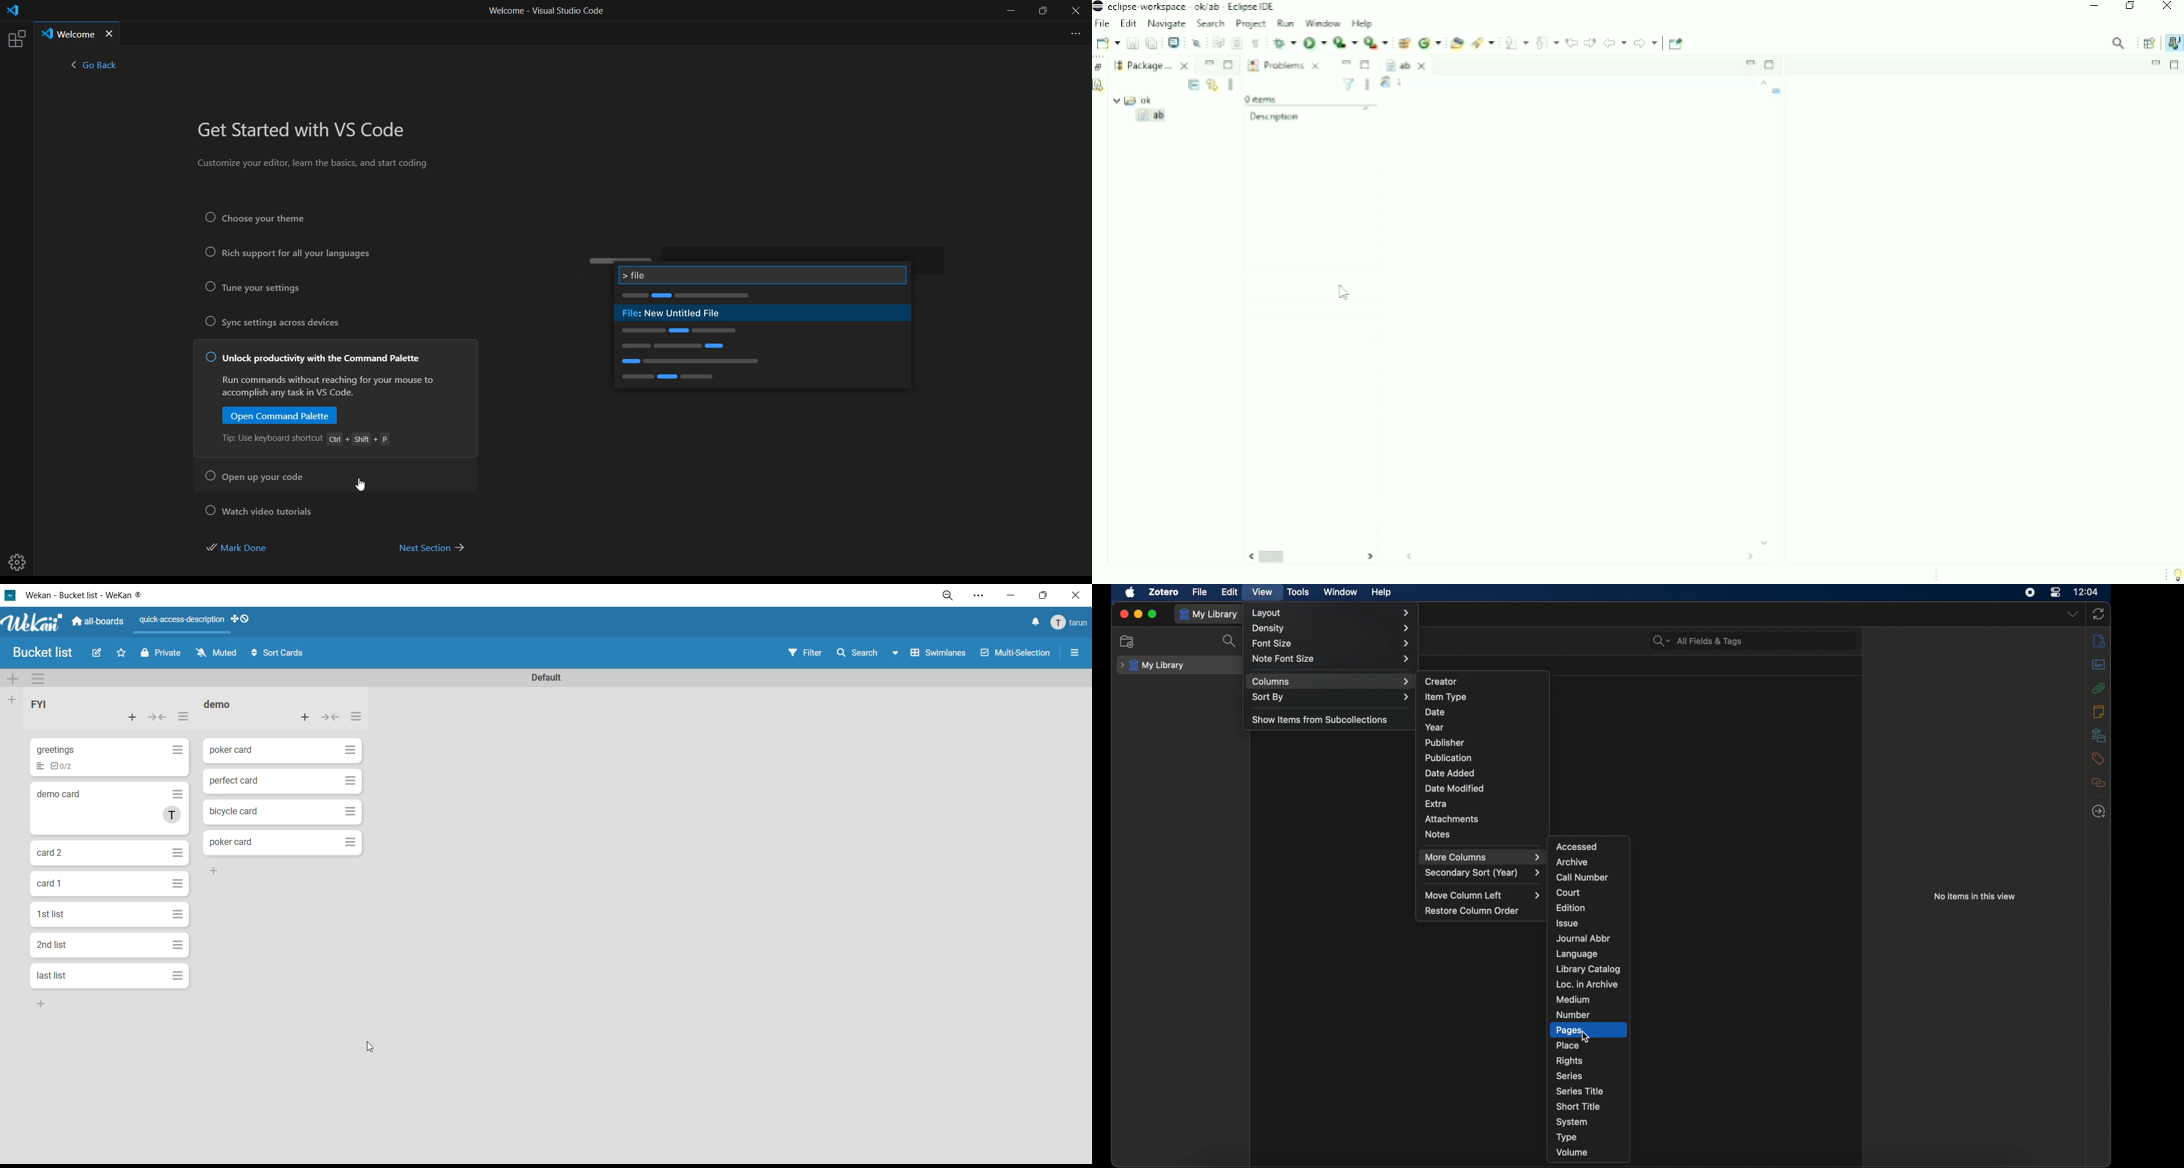  What do you see at coordinates (2085, 592) in the screenshot?
I see `time` at bounding box center [2085, 592].